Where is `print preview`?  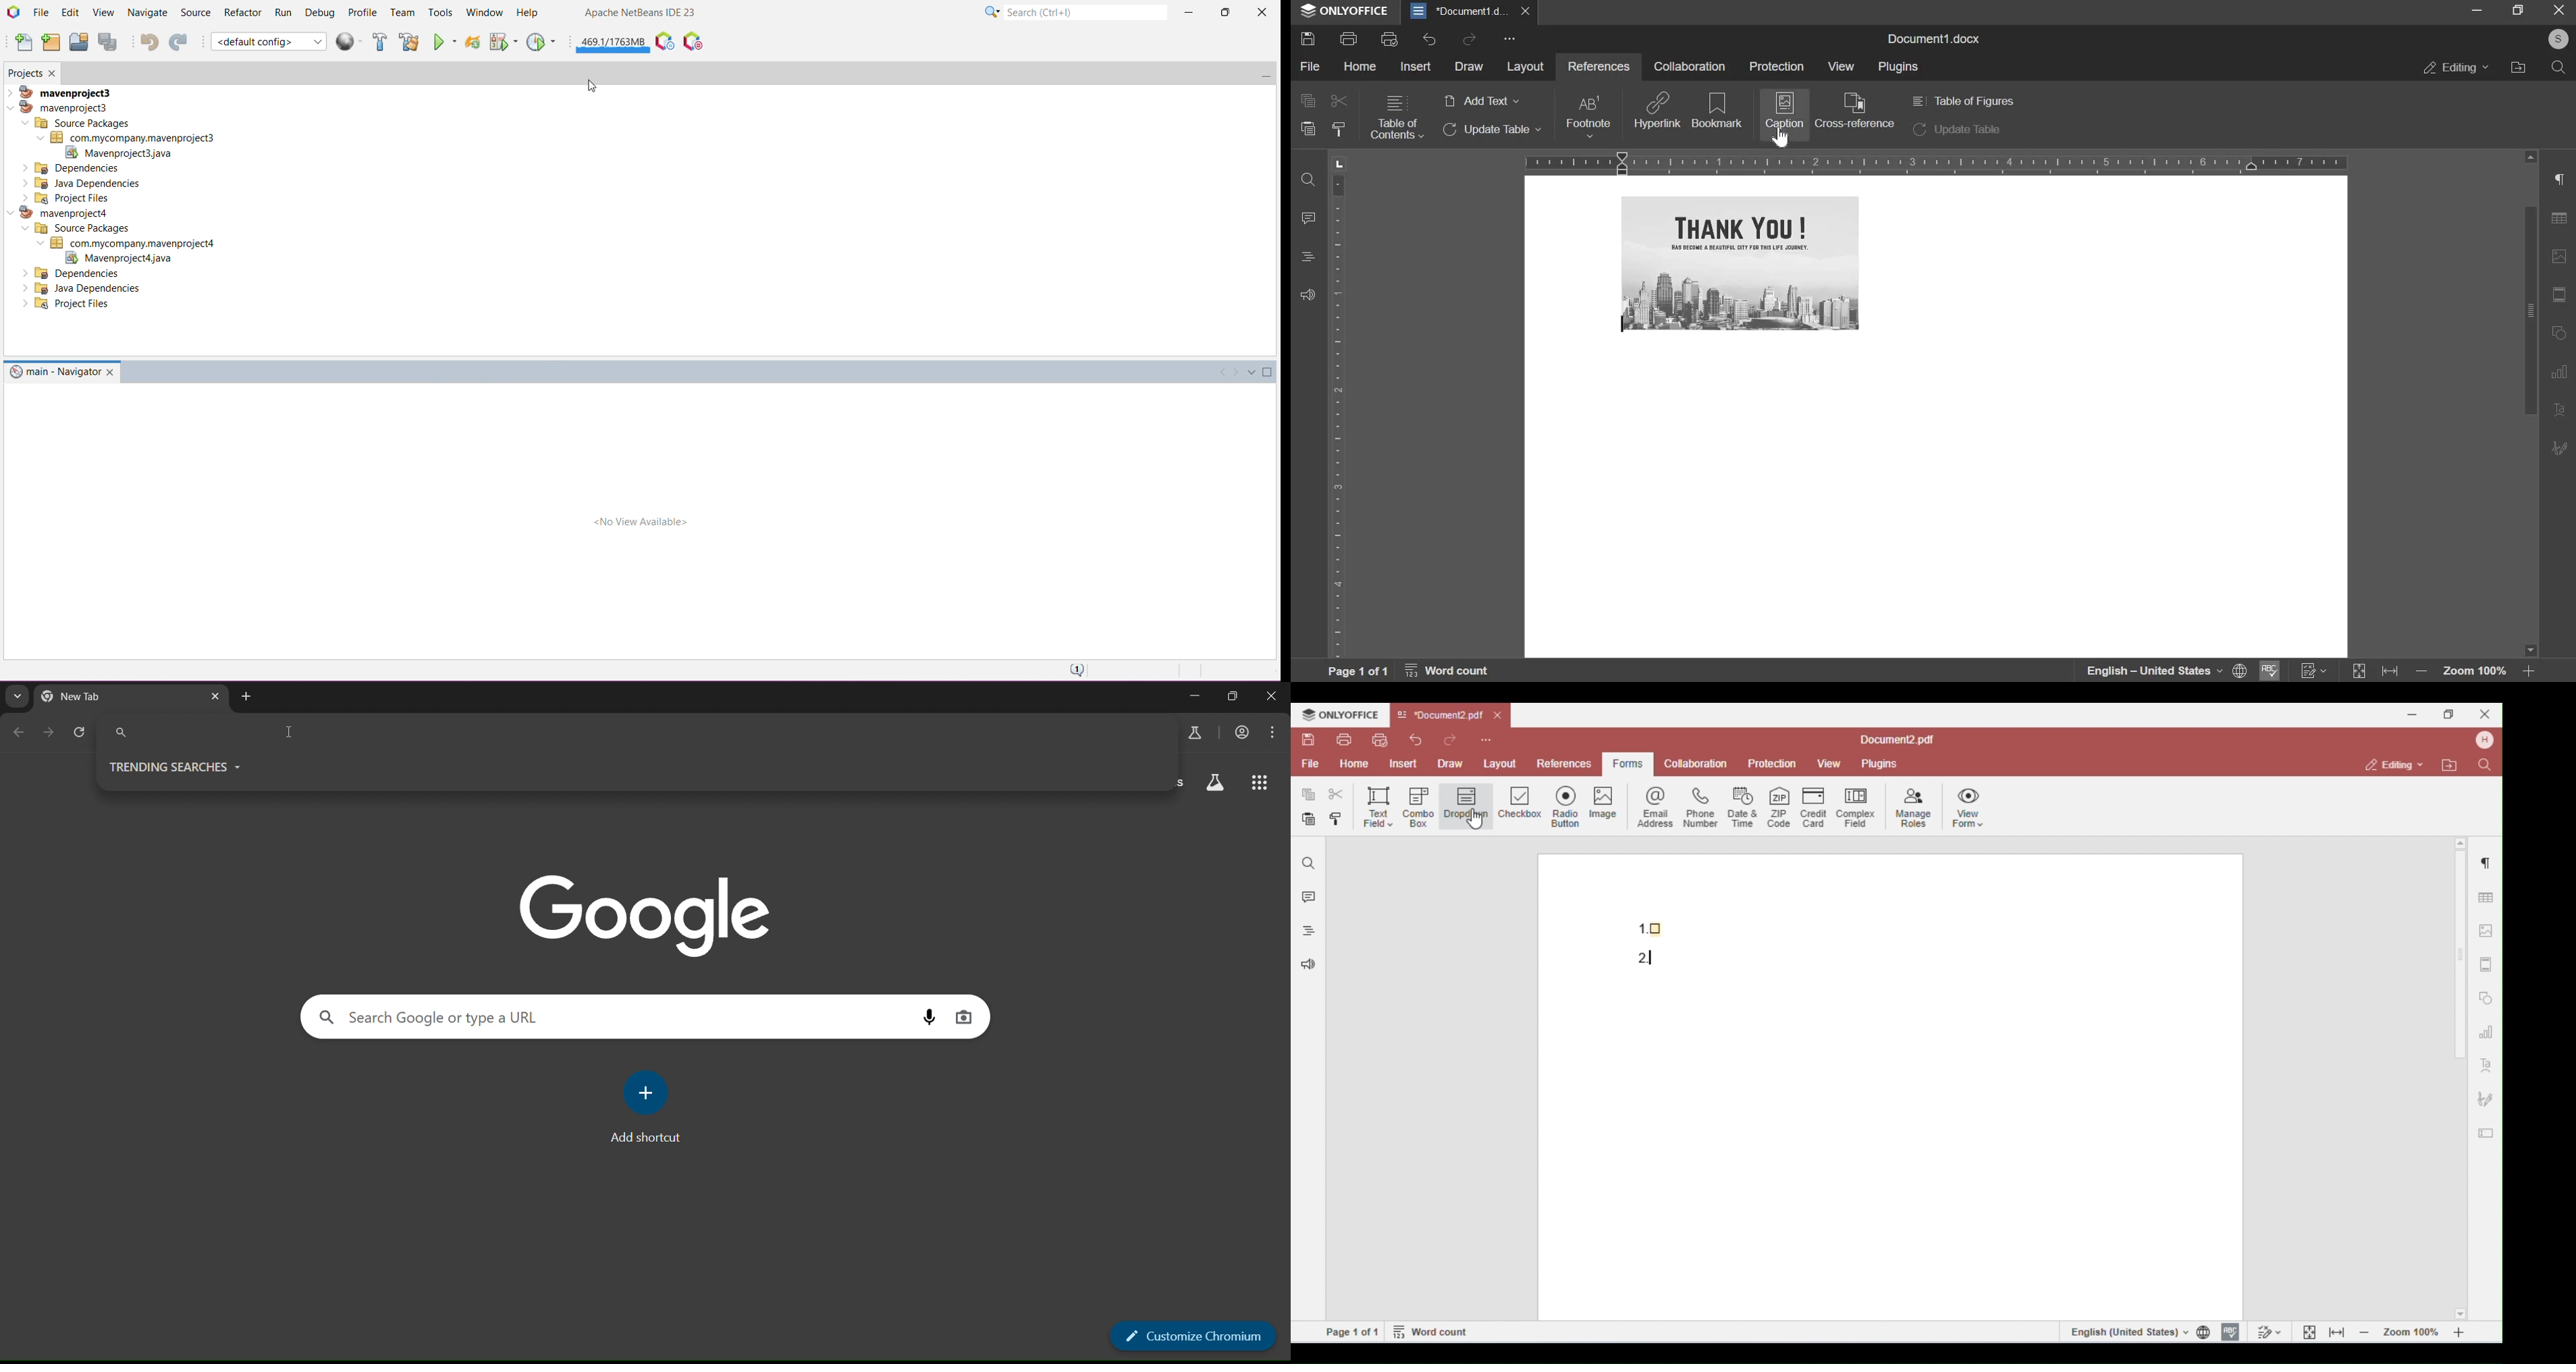
print preview is located at coordinates (1390, 38).